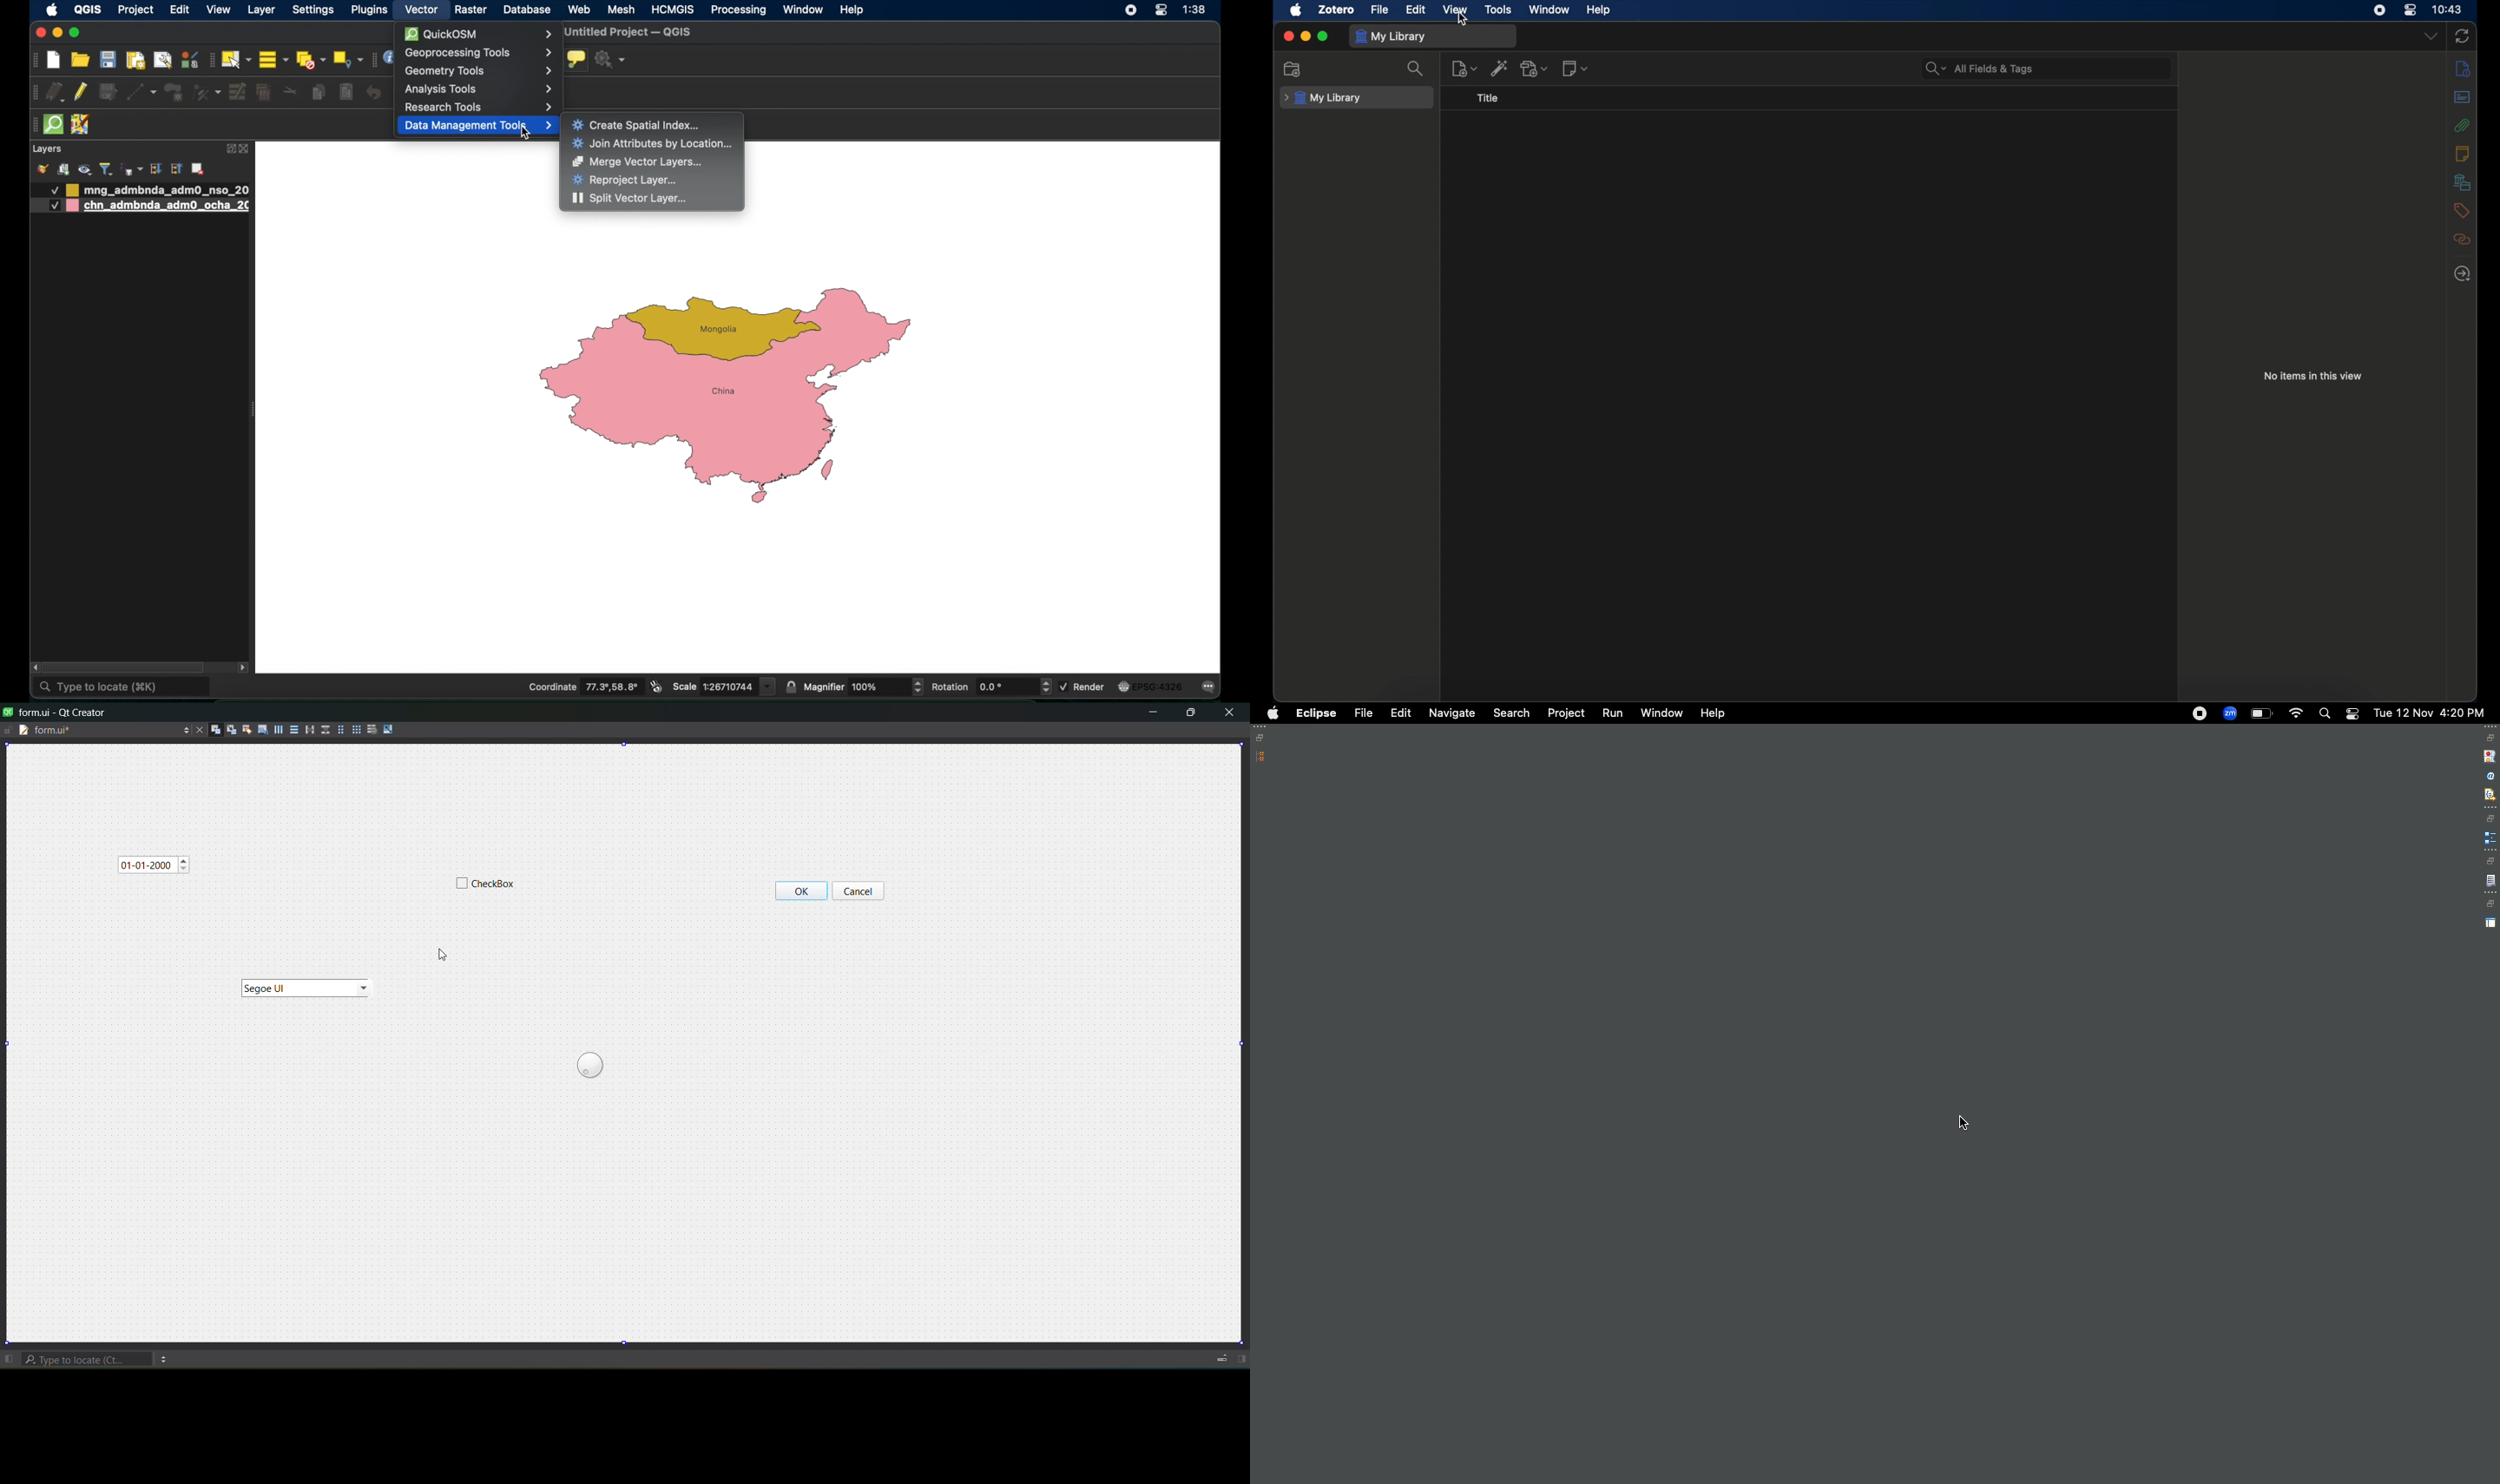  What do you see at coordinates (1289, 35) in the screenshot?
I see `close` at bounding box center [1289, 35].